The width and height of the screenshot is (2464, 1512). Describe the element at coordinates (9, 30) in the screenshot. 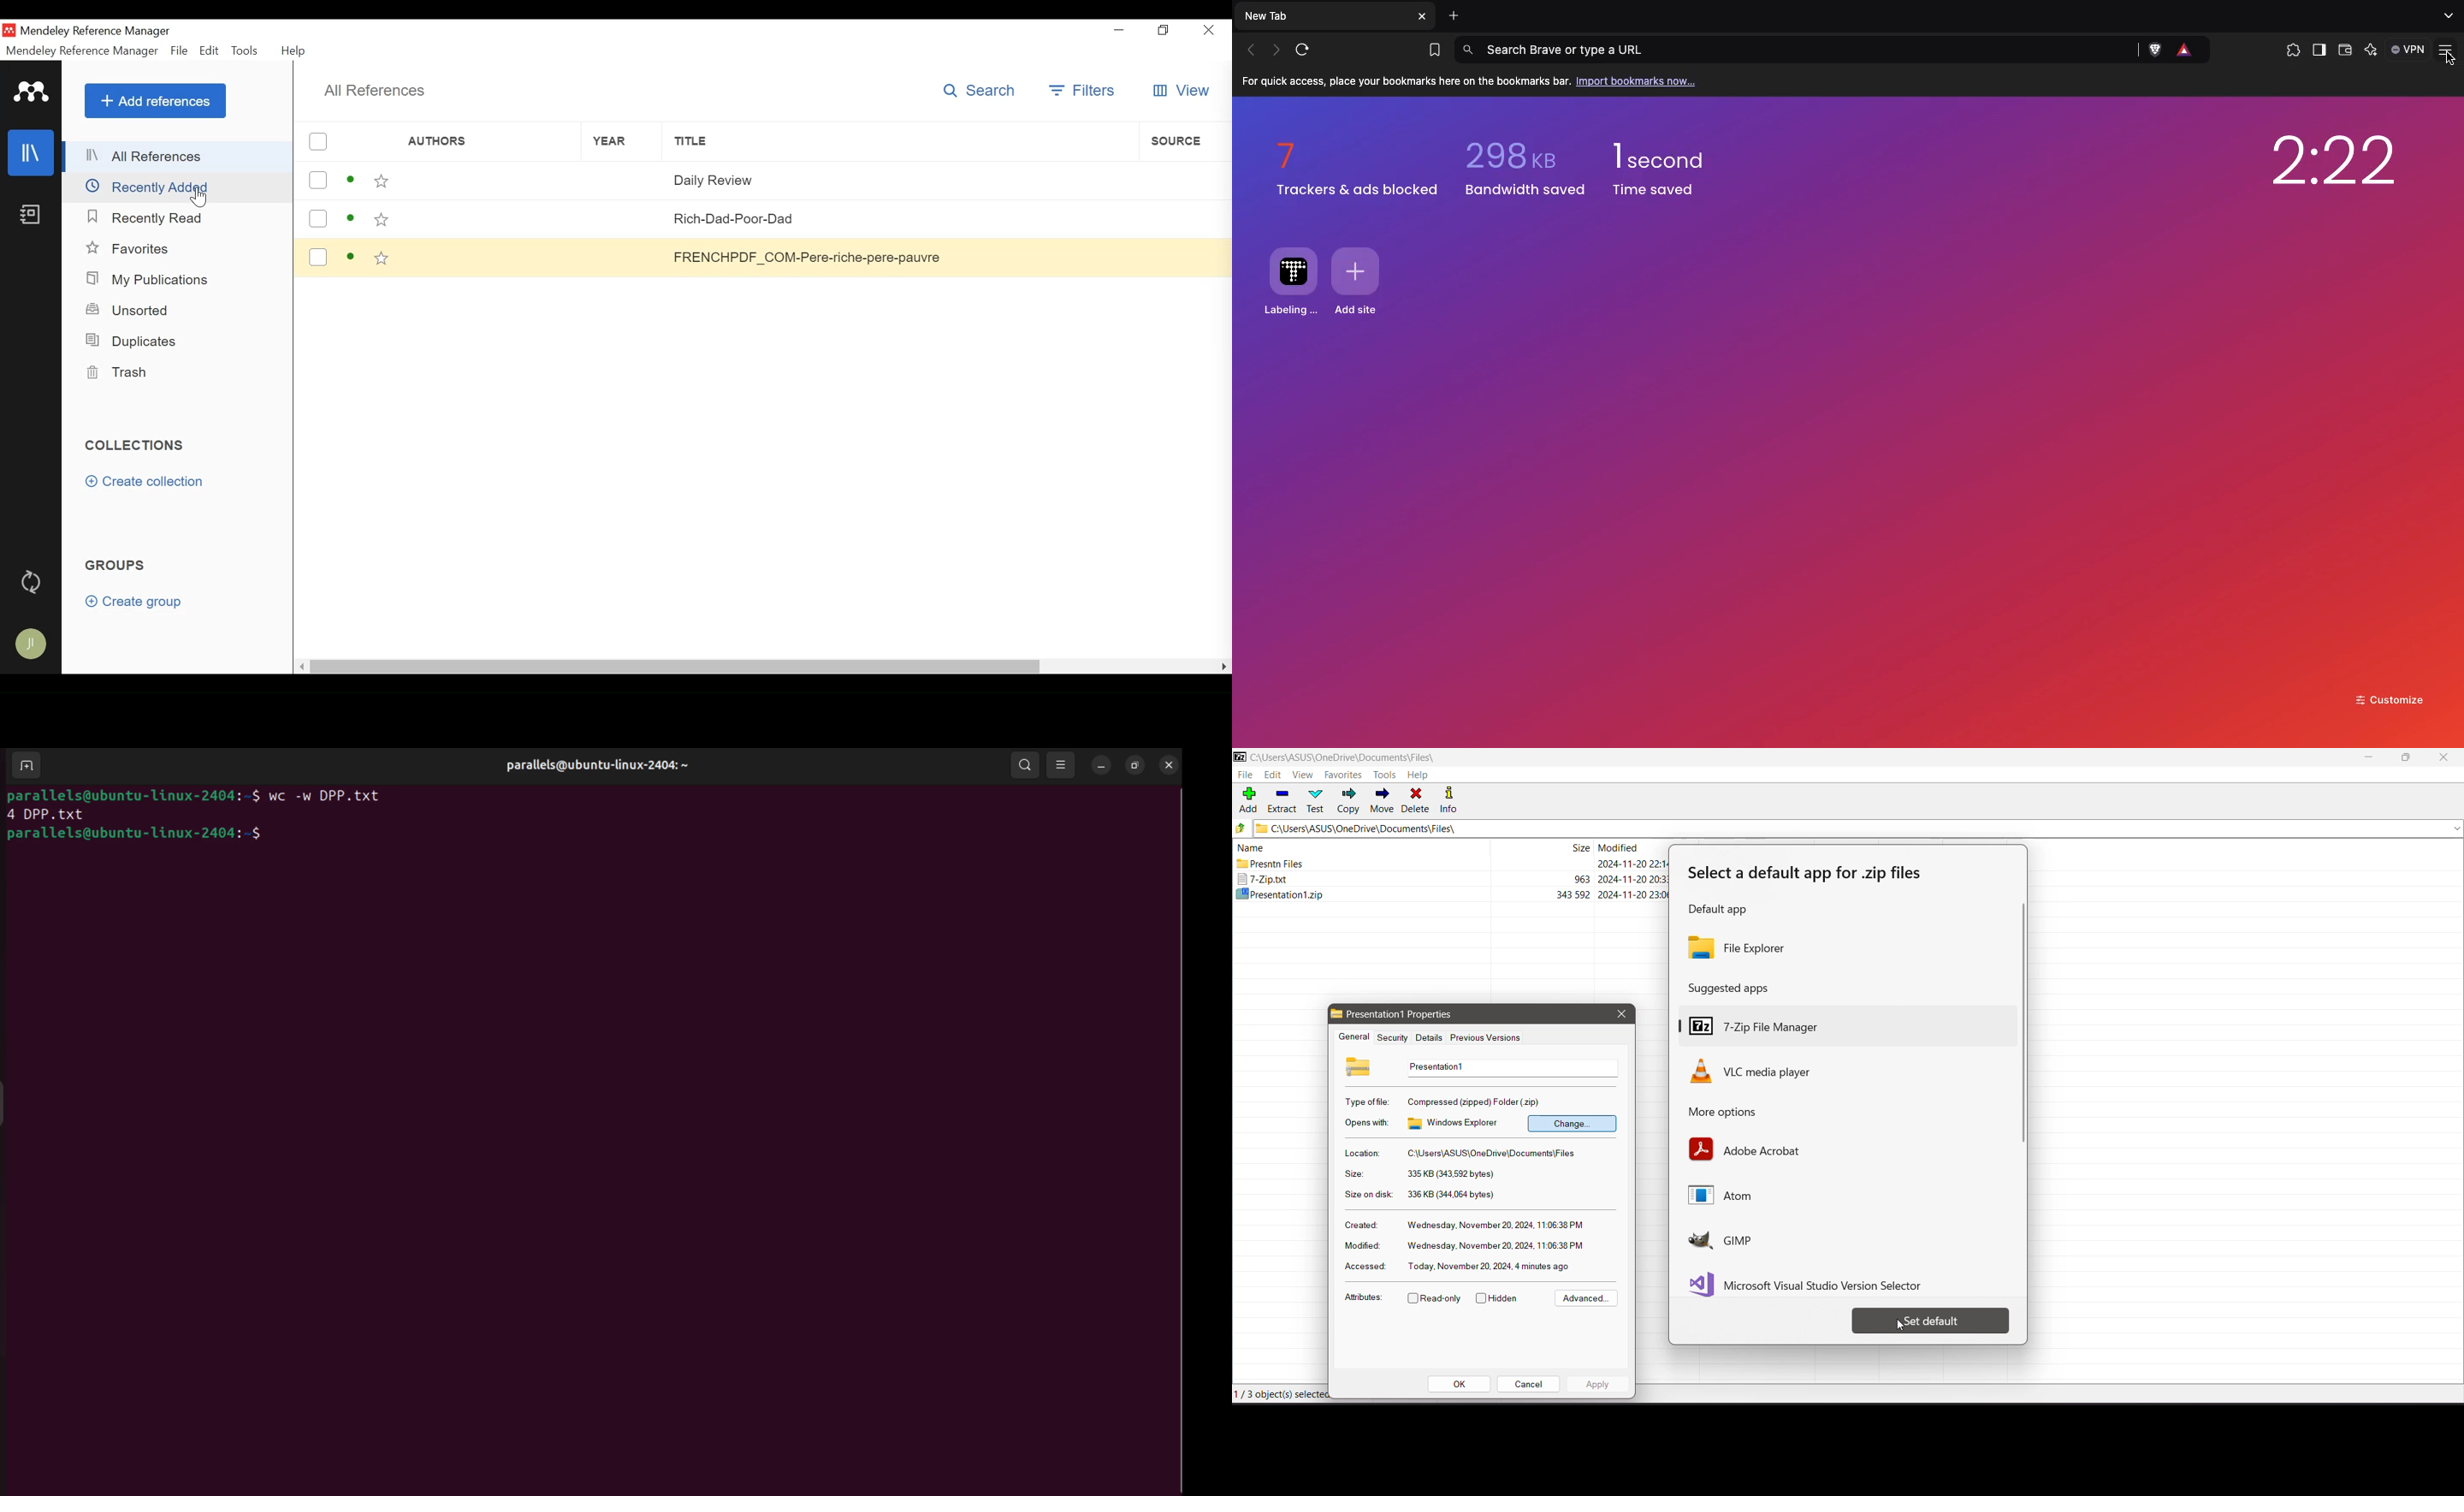

I see `Mendeley Desktop Icon` at that location.